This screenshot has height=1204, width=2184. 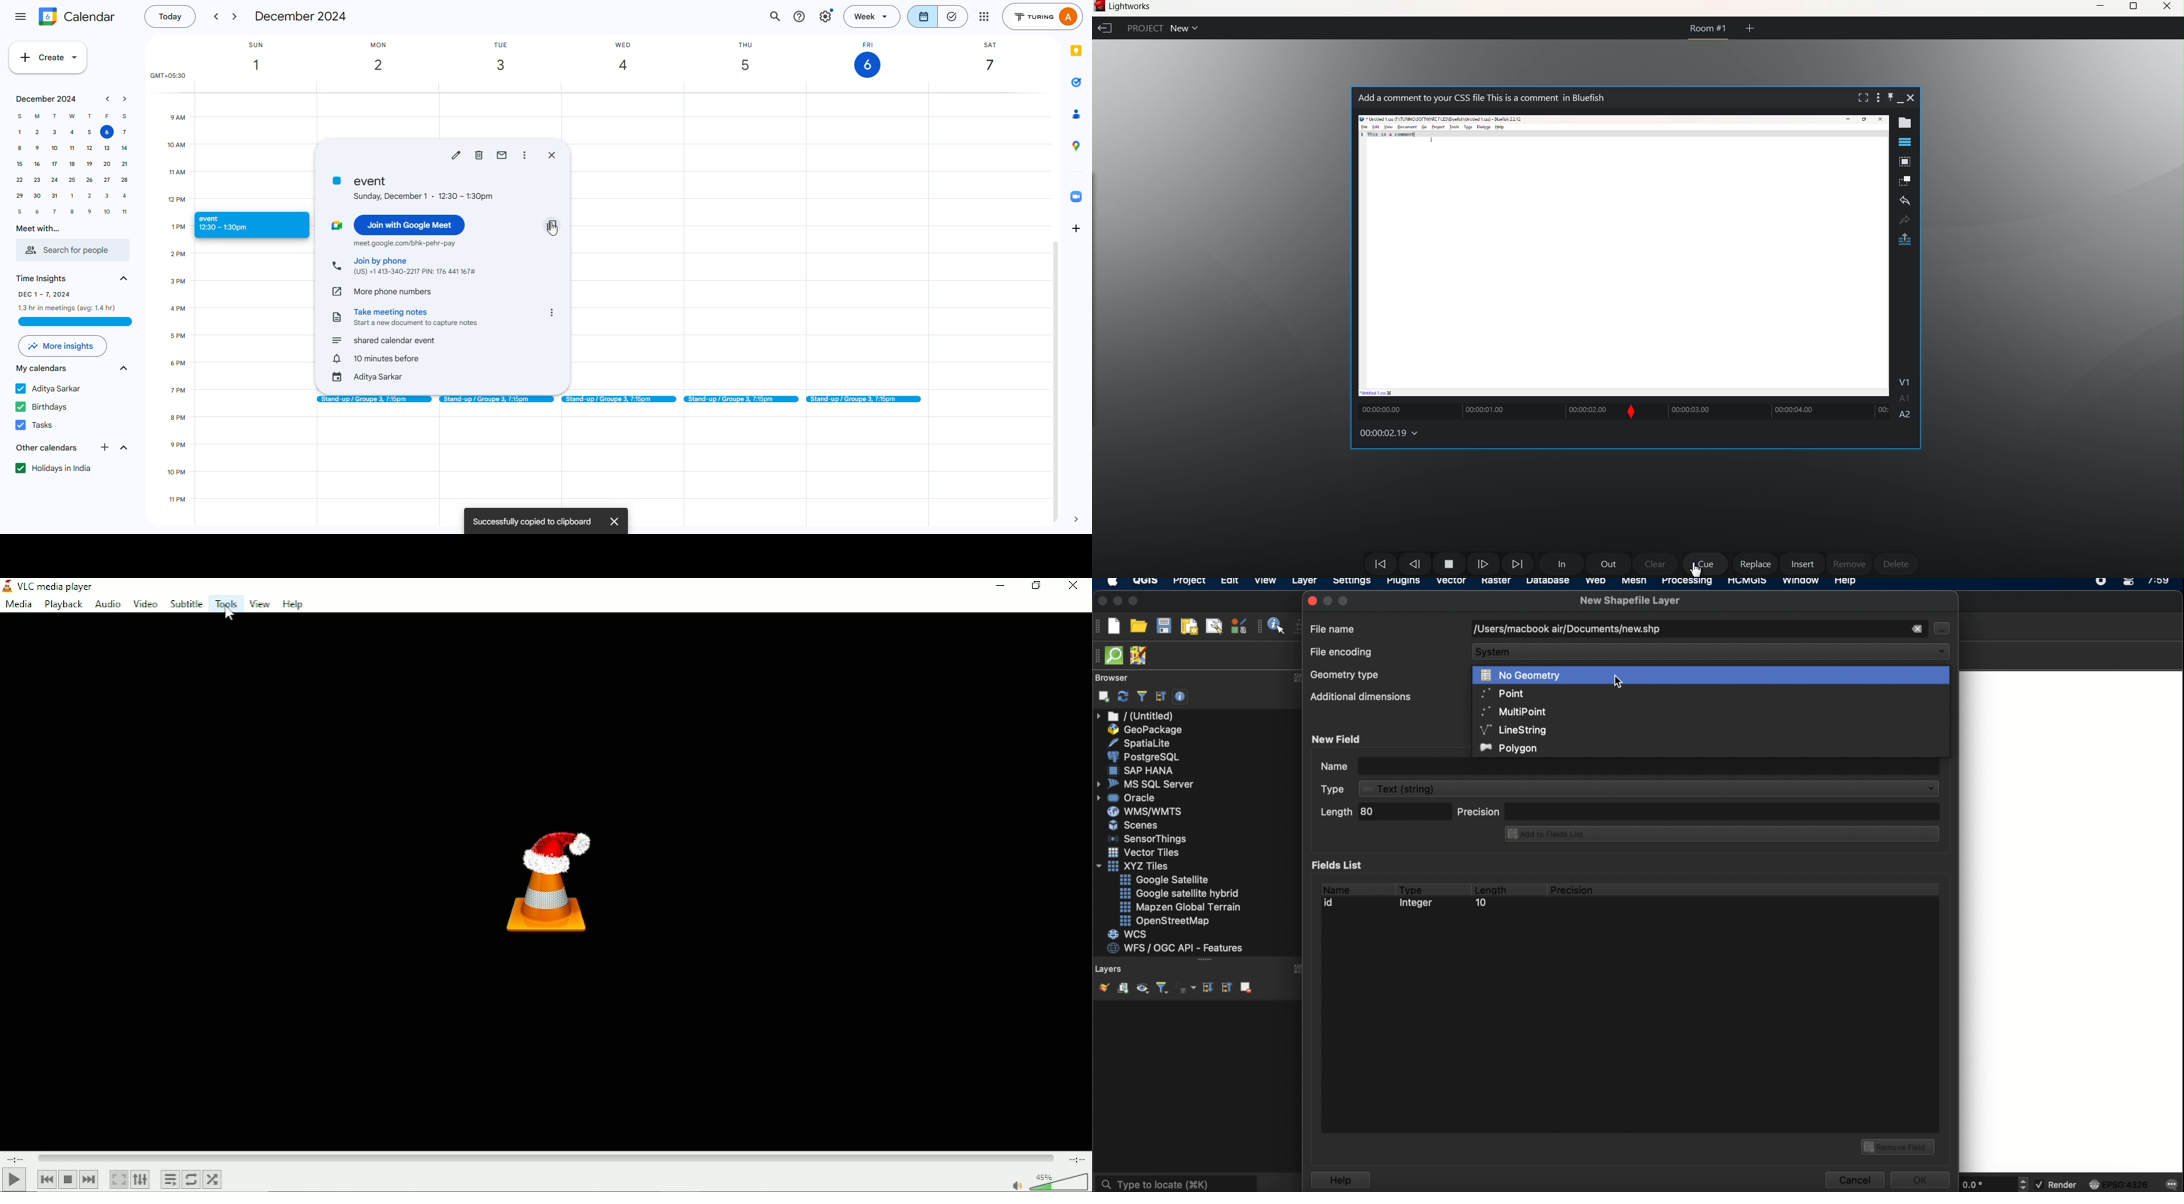 I want to click on Total duration, so click(x=1076, y=1157).